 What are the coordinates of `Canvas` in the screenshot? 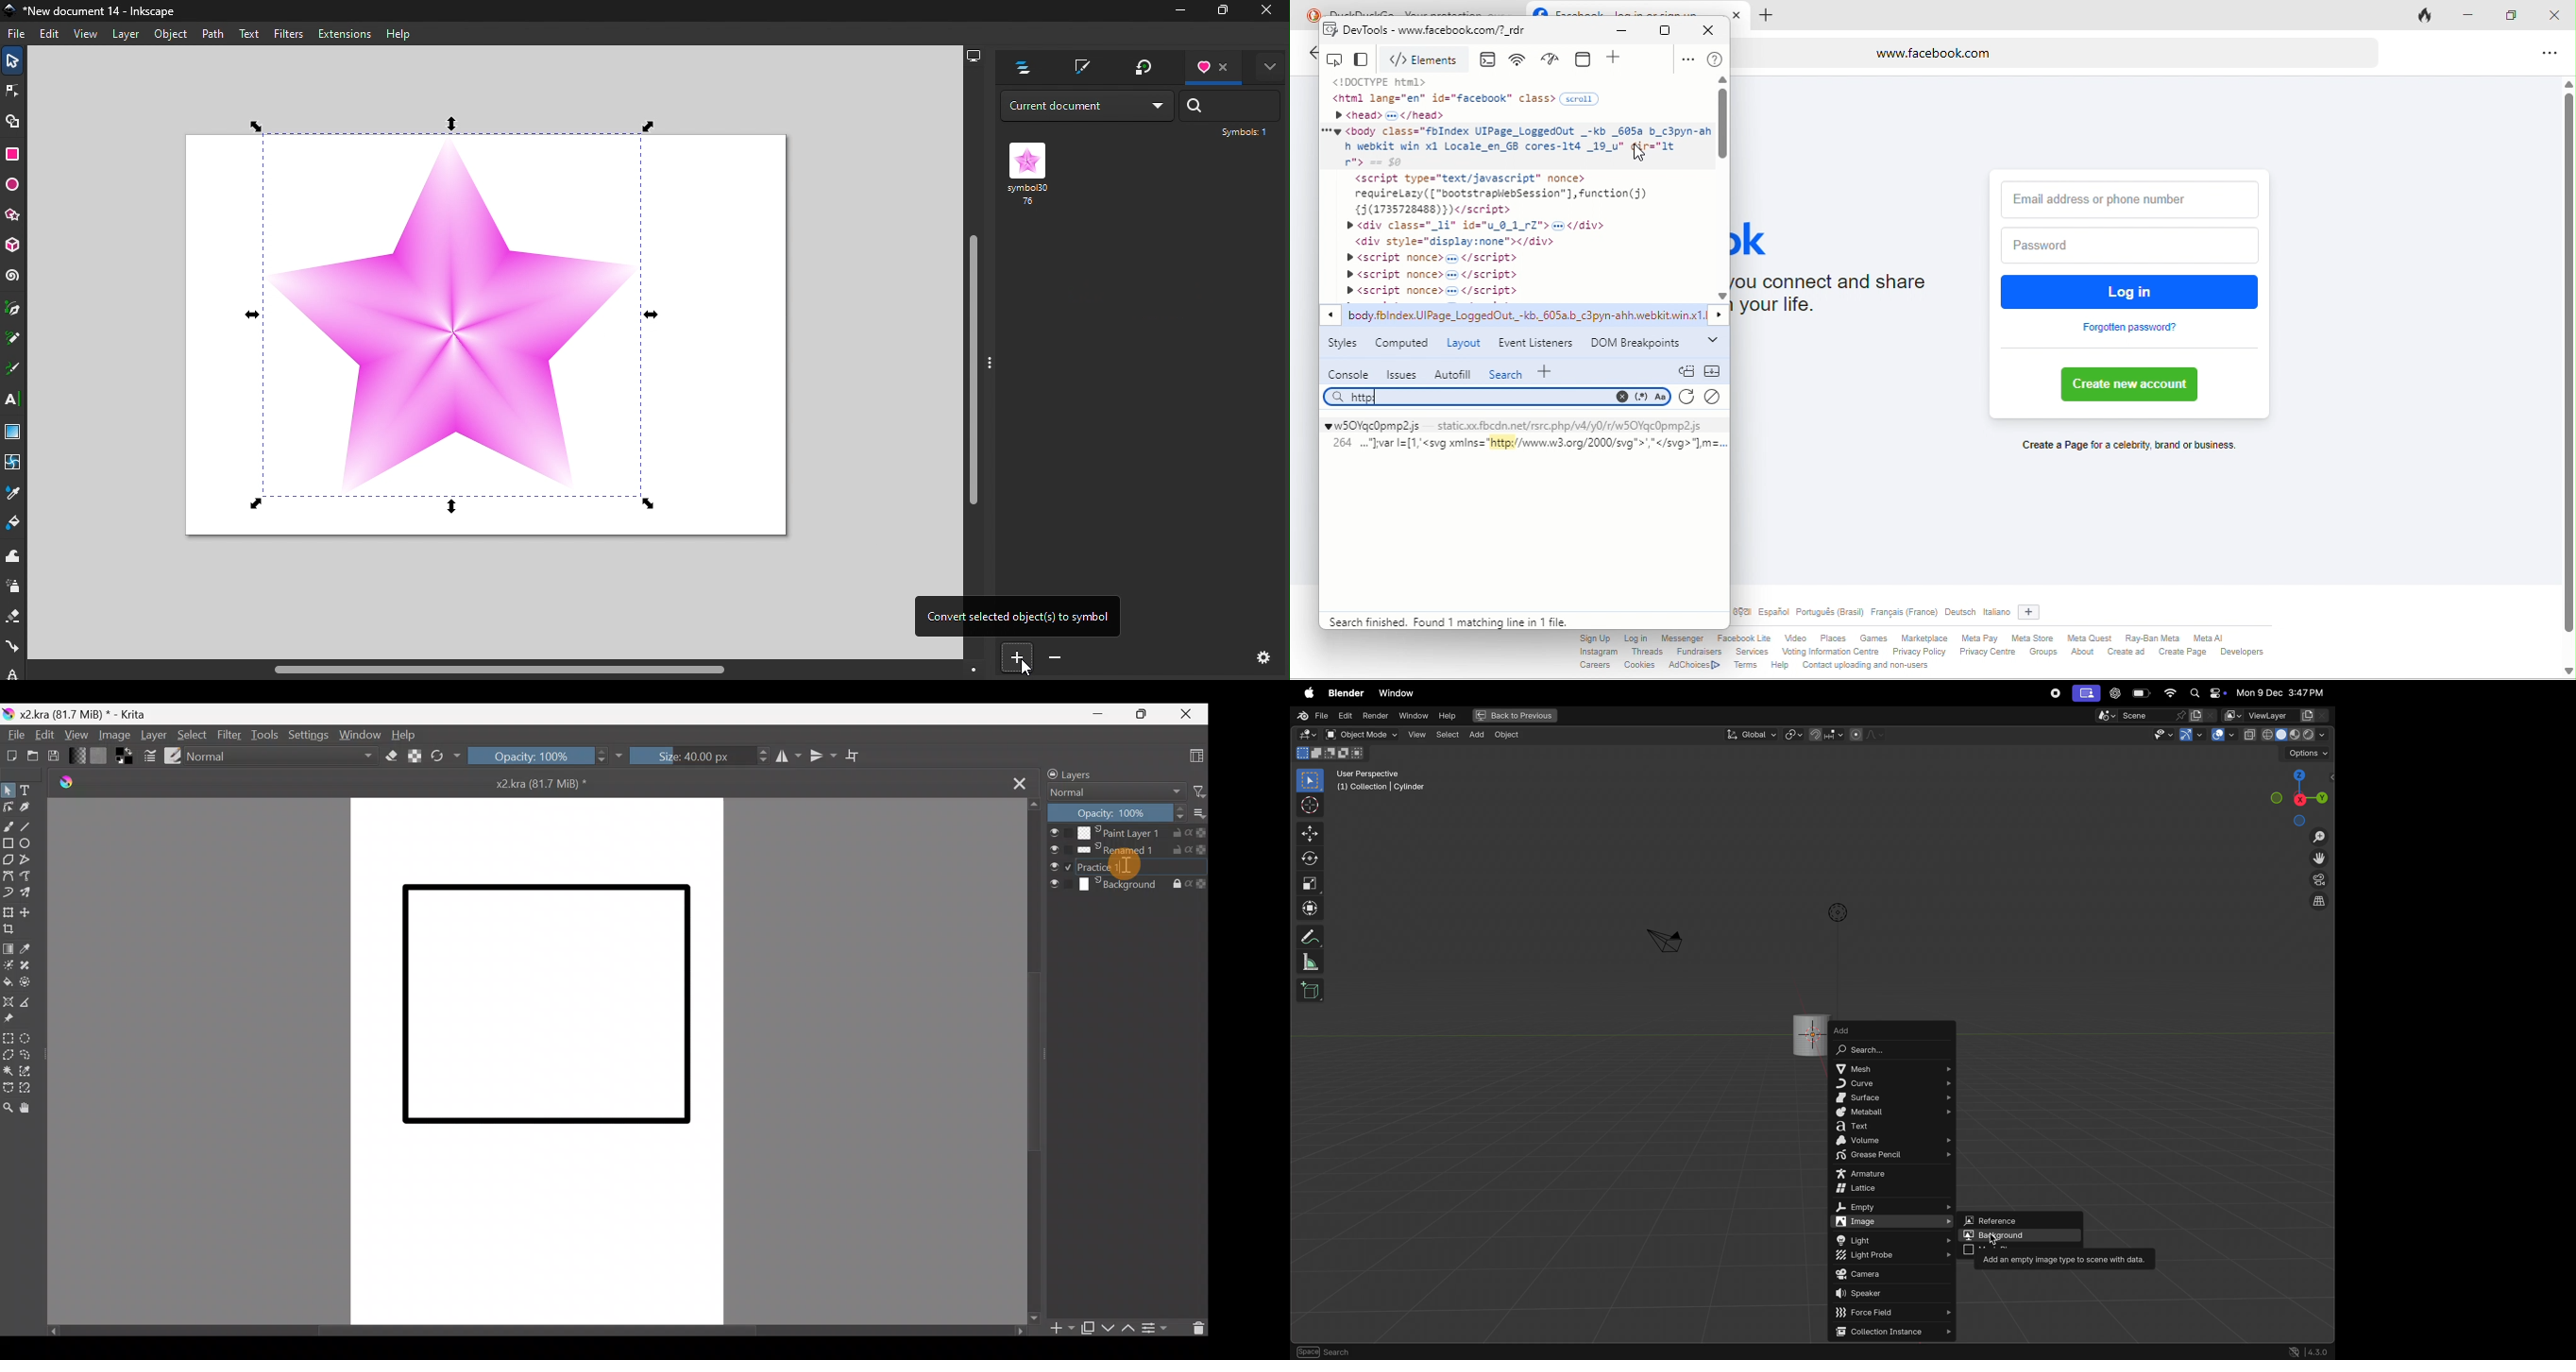 It's located at (539, 1062).